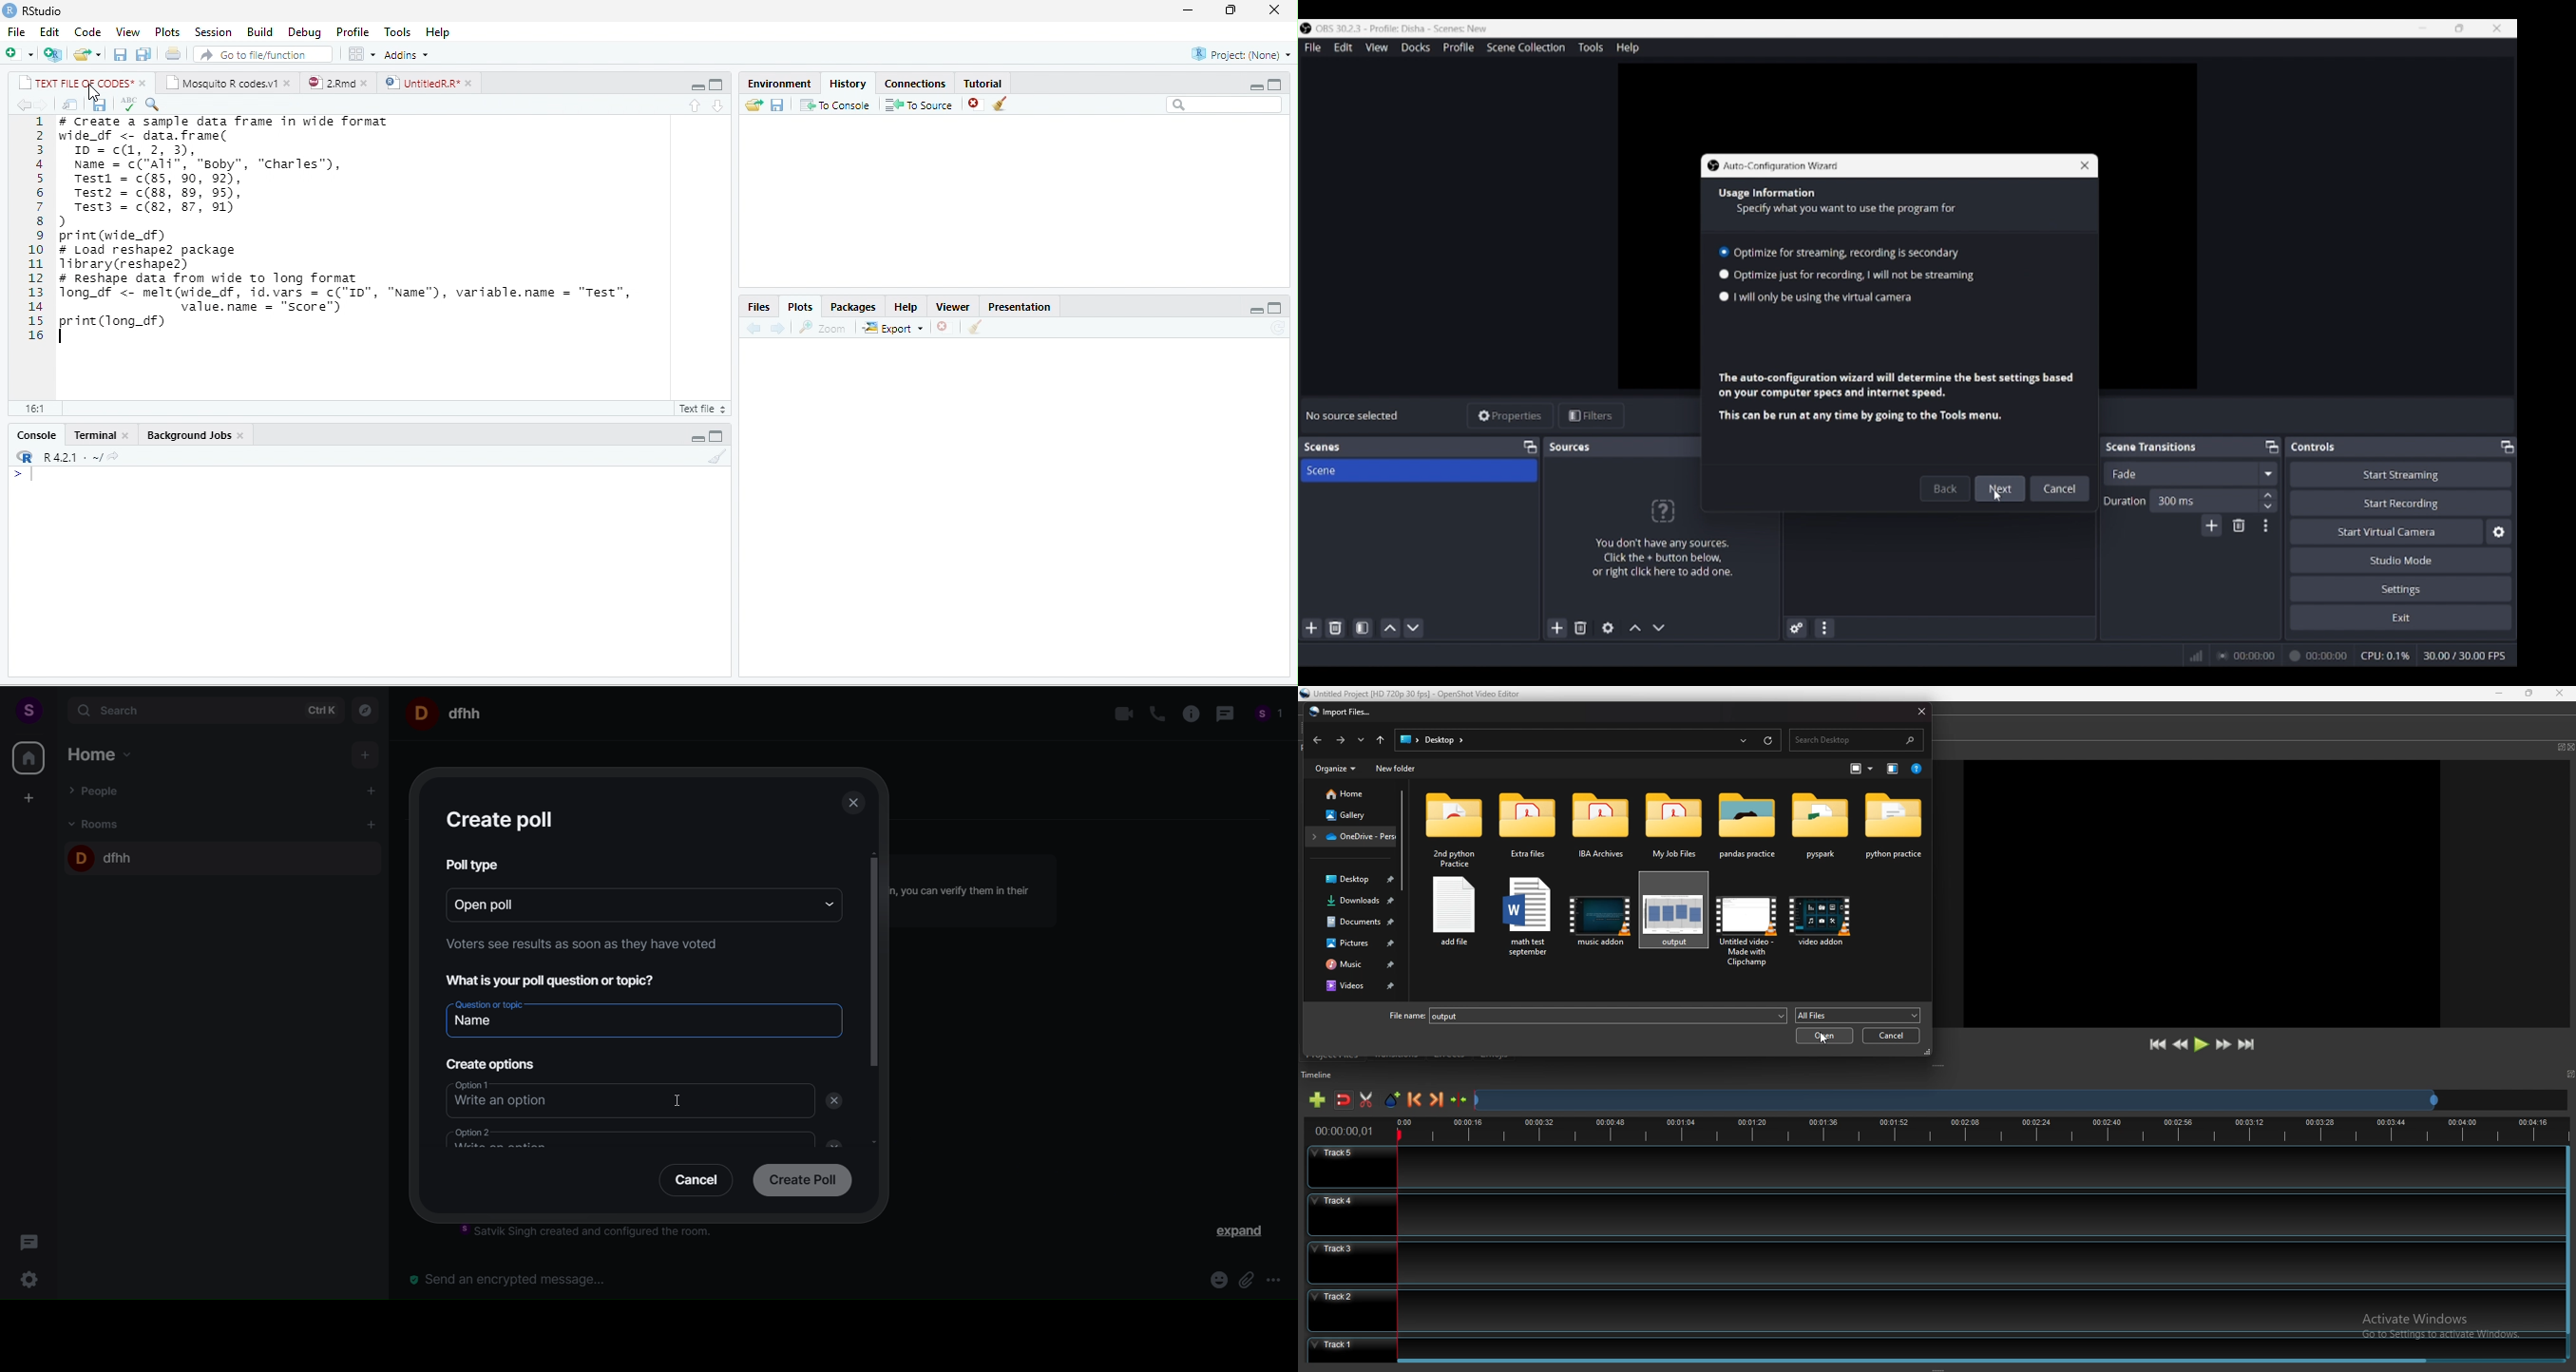 This screenshot has width=2576, height=1372. What do you see at coordinates (162, 257) in the screenshot?
I see `# Load reshape2 package Library(reshape2)` at bounding box center [162, 257].